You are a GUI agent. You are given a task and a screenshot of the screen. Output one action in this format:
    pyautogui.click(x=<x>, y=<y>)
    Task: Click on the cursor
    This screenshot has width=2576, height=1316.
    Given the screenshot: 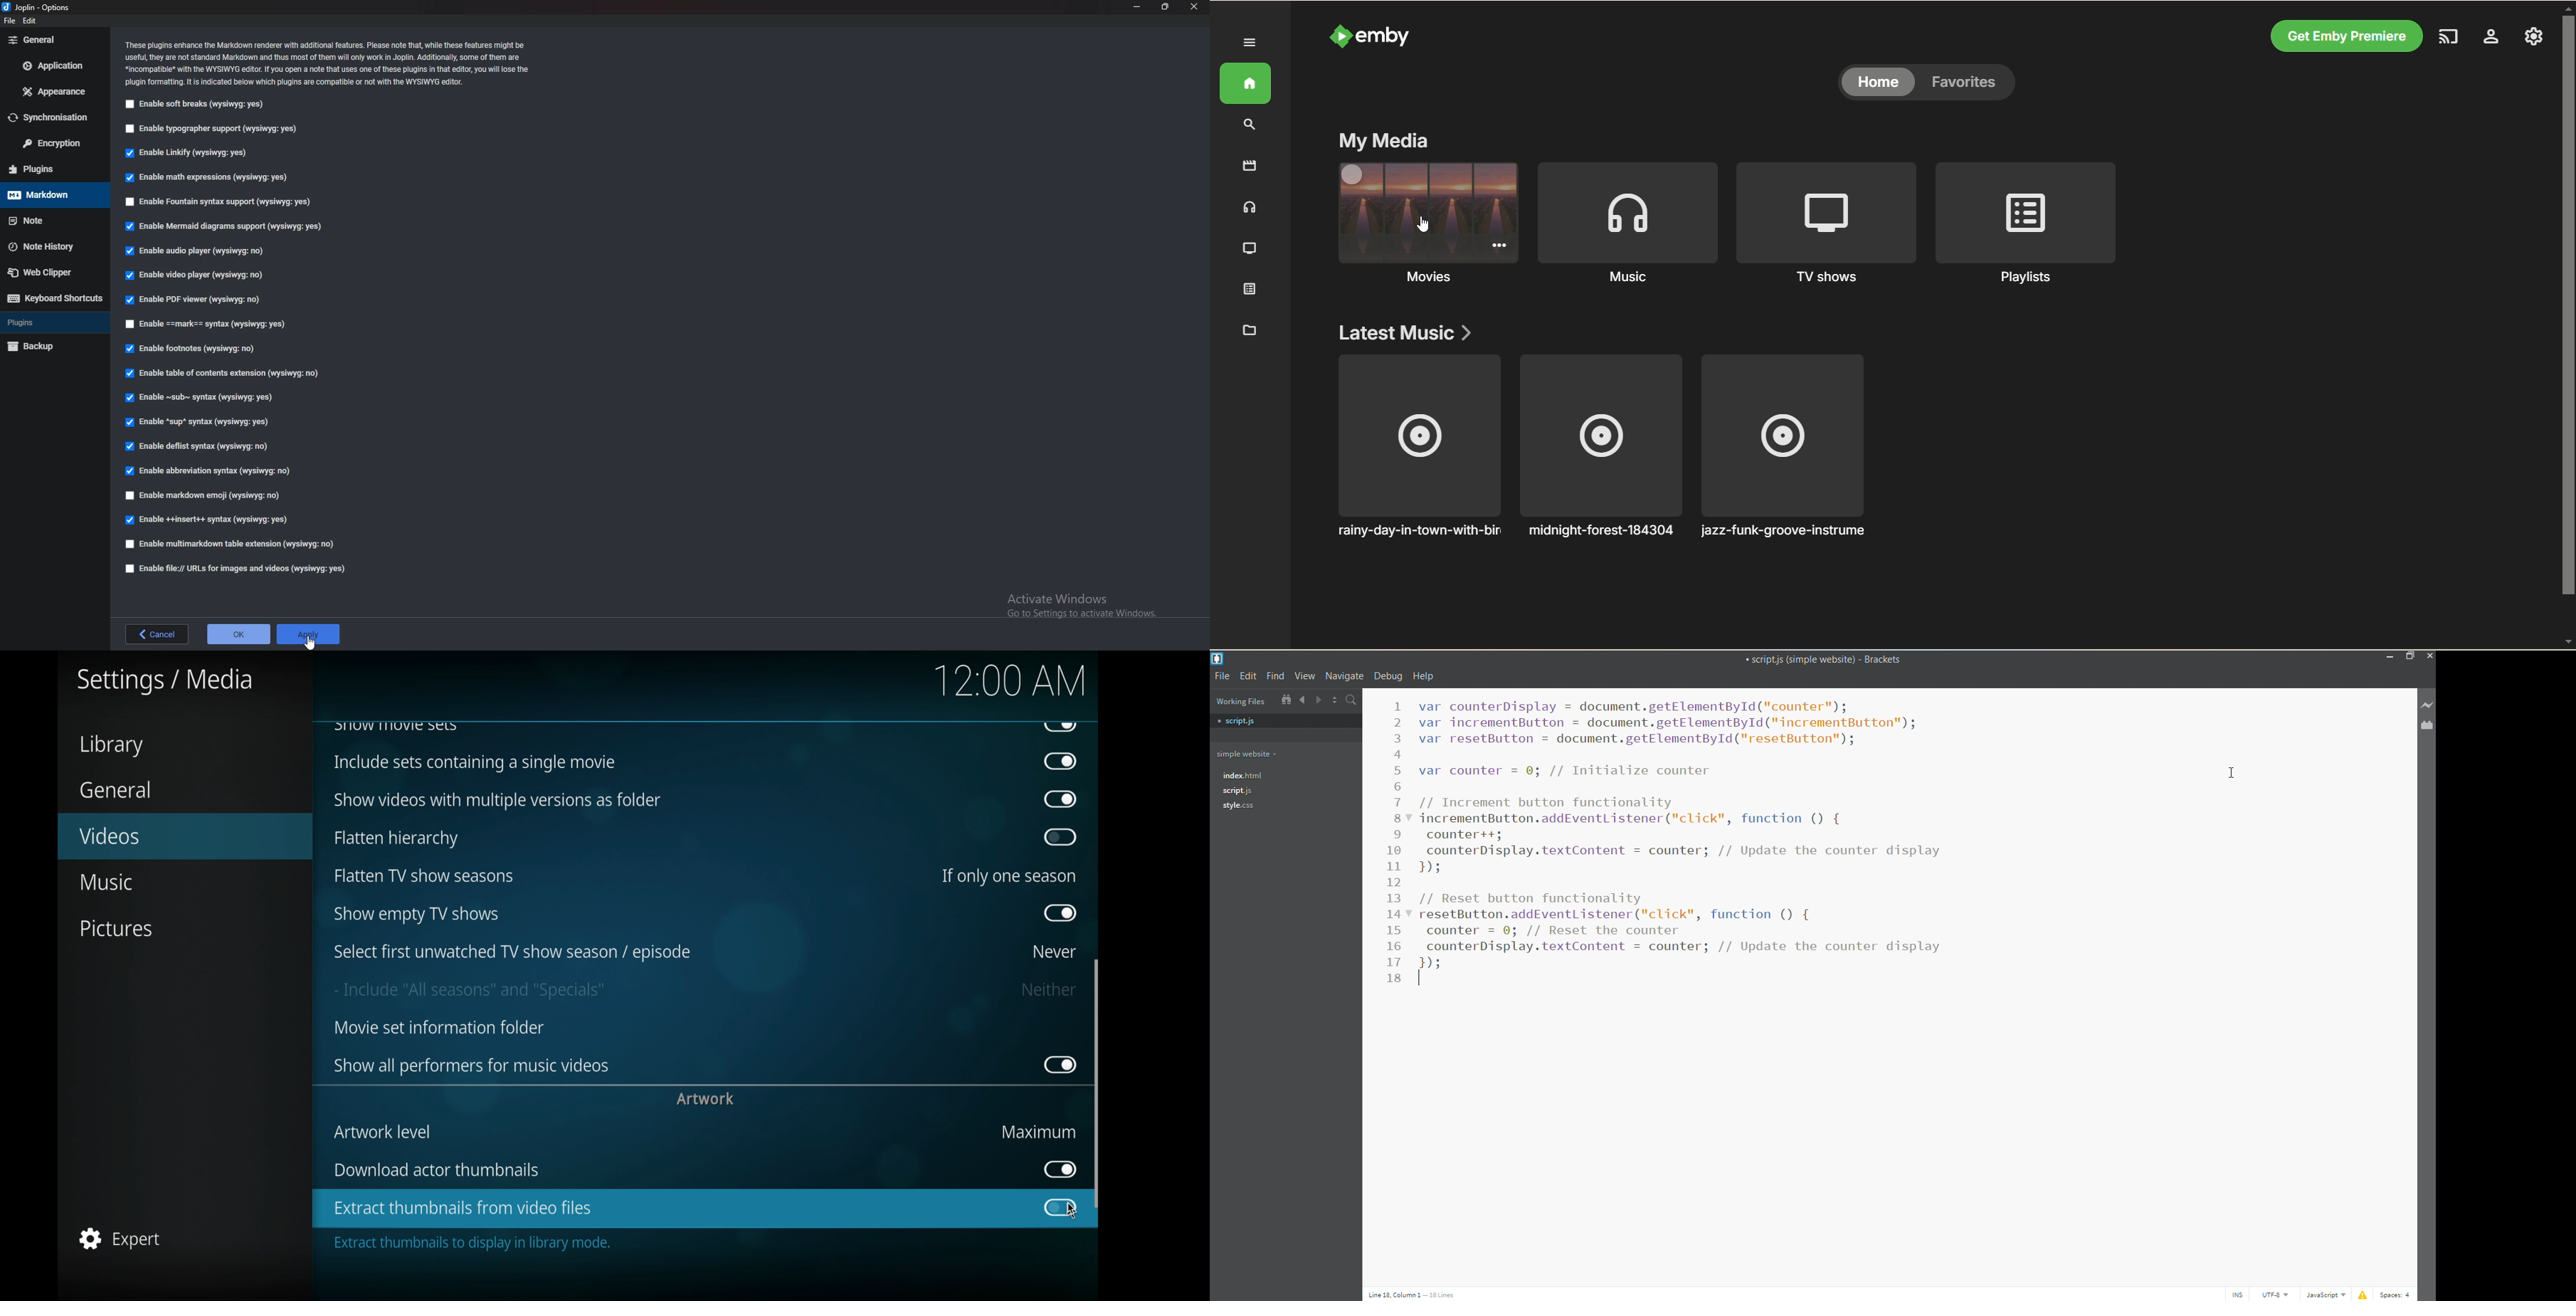 What is the action you would take?
    pyautogui.click(x=311, y=639)
    